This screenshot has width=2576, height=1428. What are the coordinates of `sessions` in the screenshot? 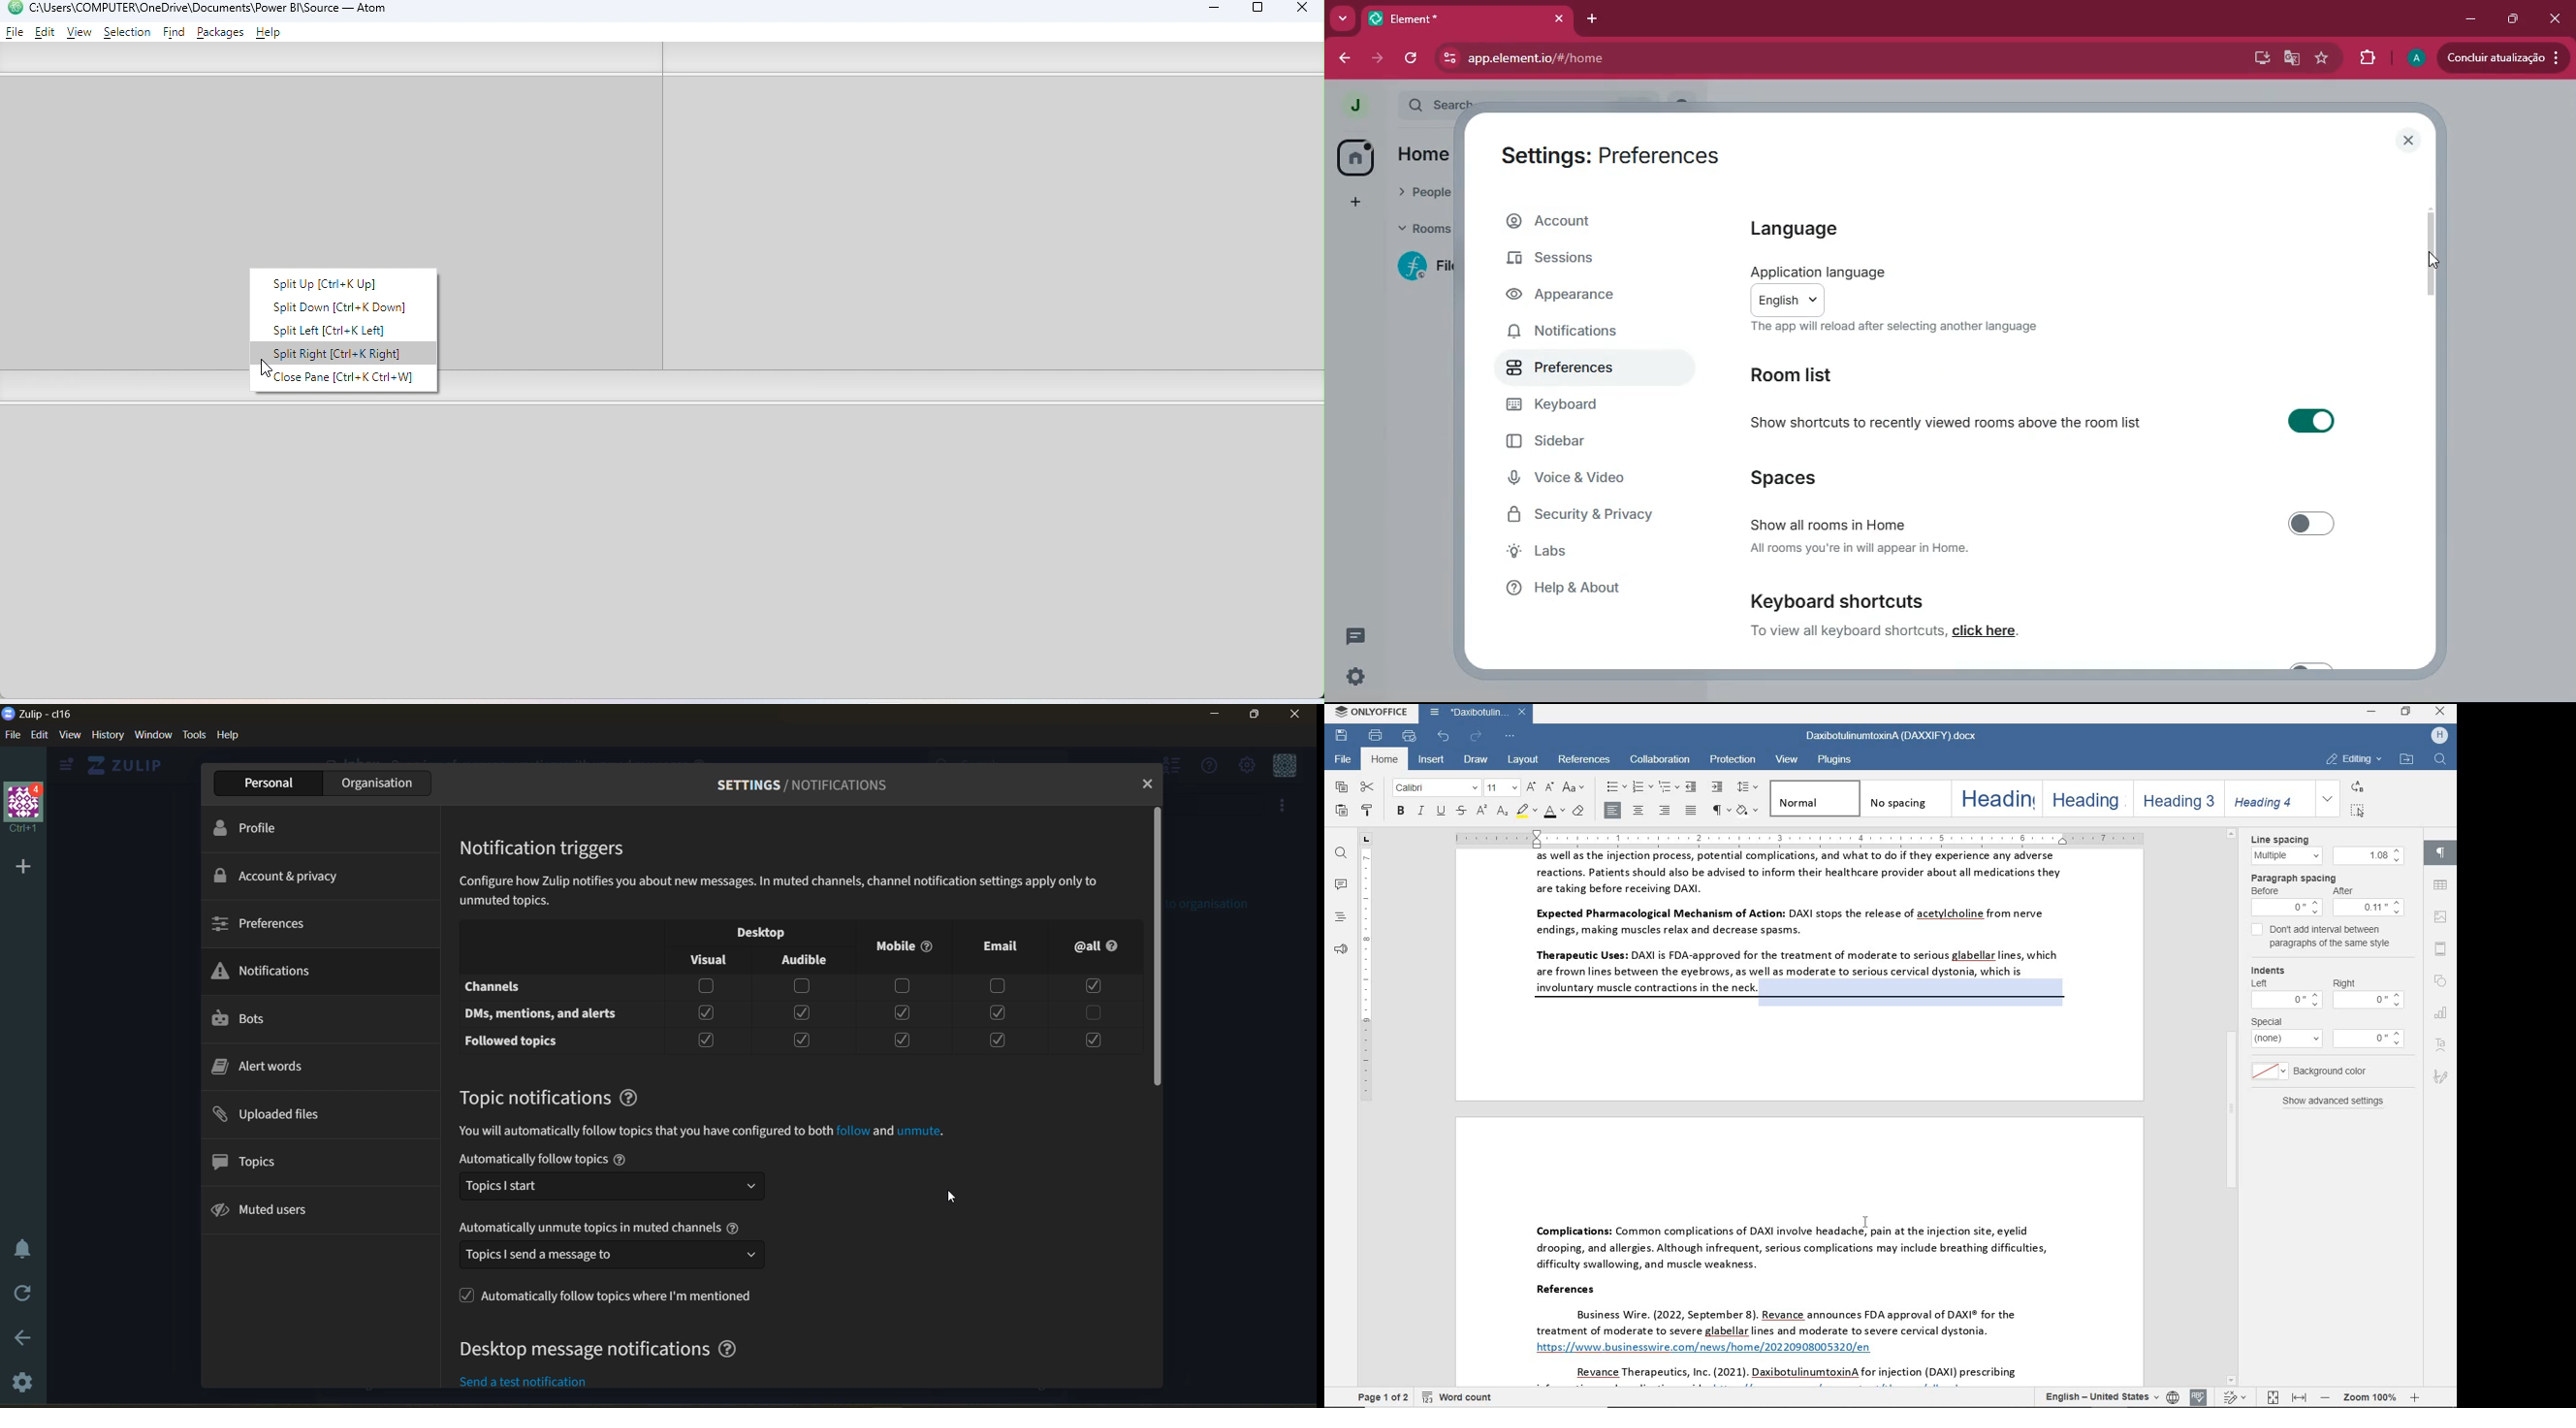 It's located at (1575, 263).